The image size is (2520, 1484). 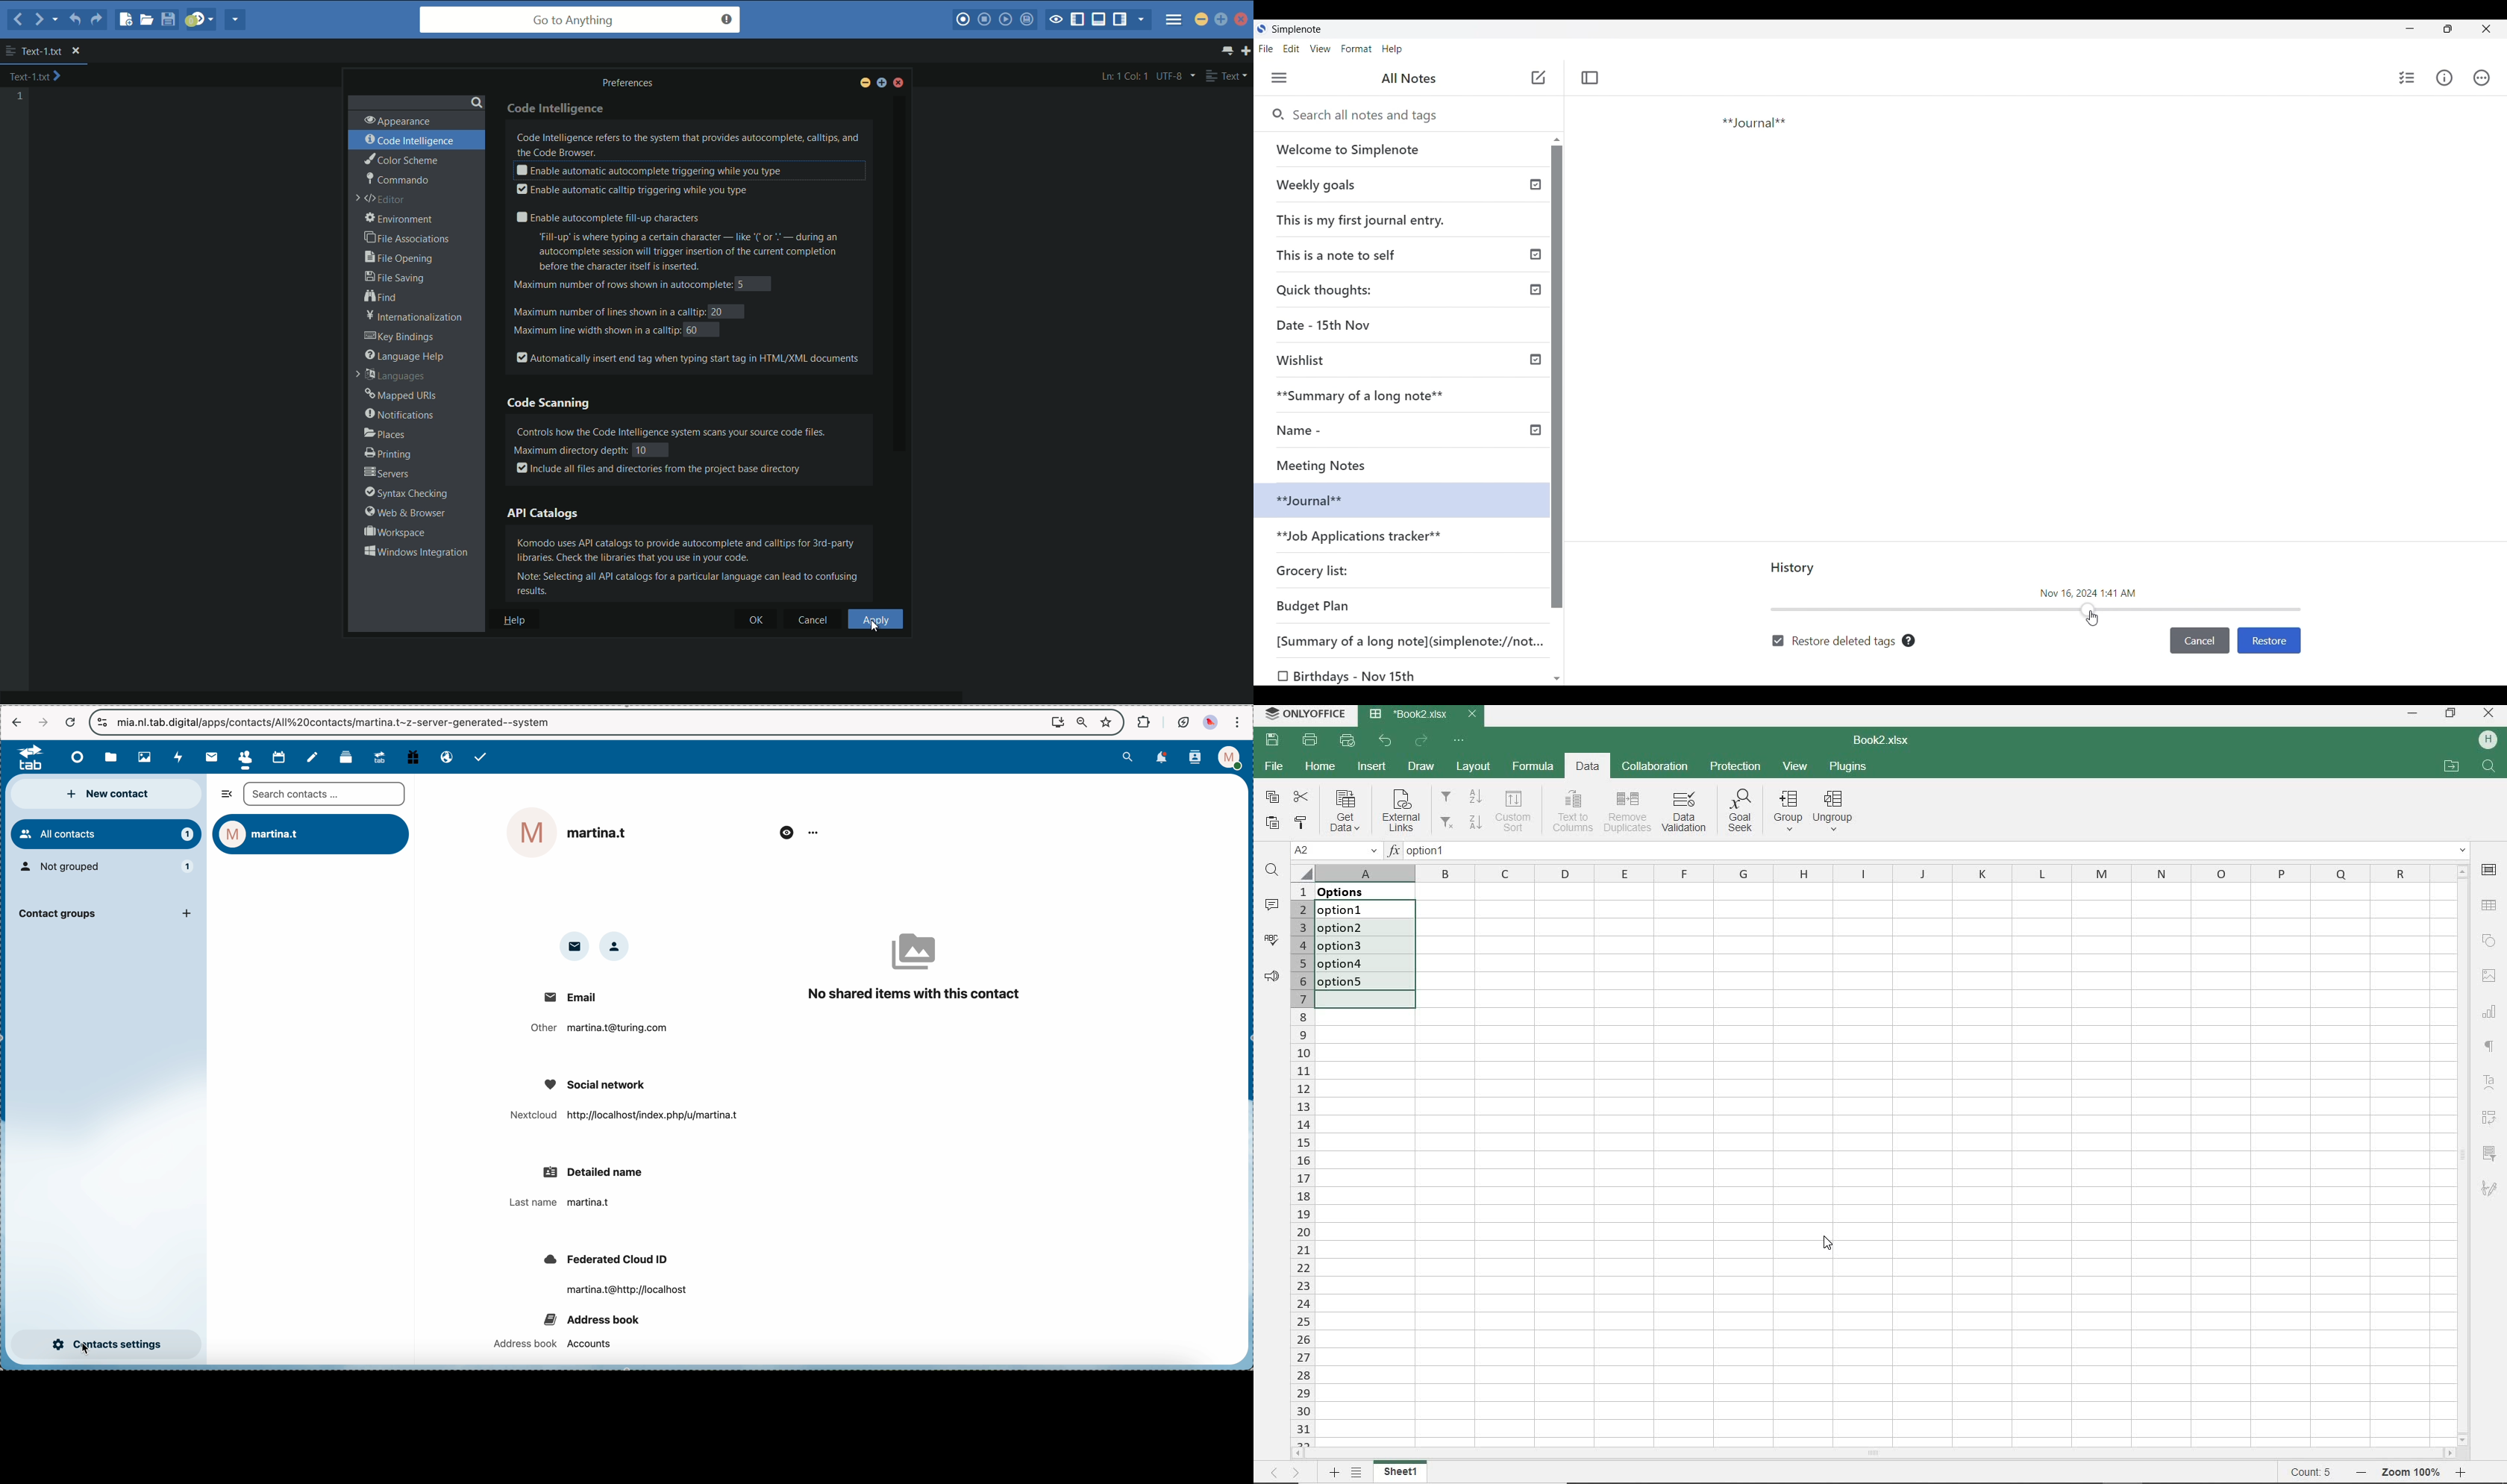 What do you see at coordinates (1057, 722) in the screenshot?
I see `install Nextcloud` at bounding box center [1057, 722].